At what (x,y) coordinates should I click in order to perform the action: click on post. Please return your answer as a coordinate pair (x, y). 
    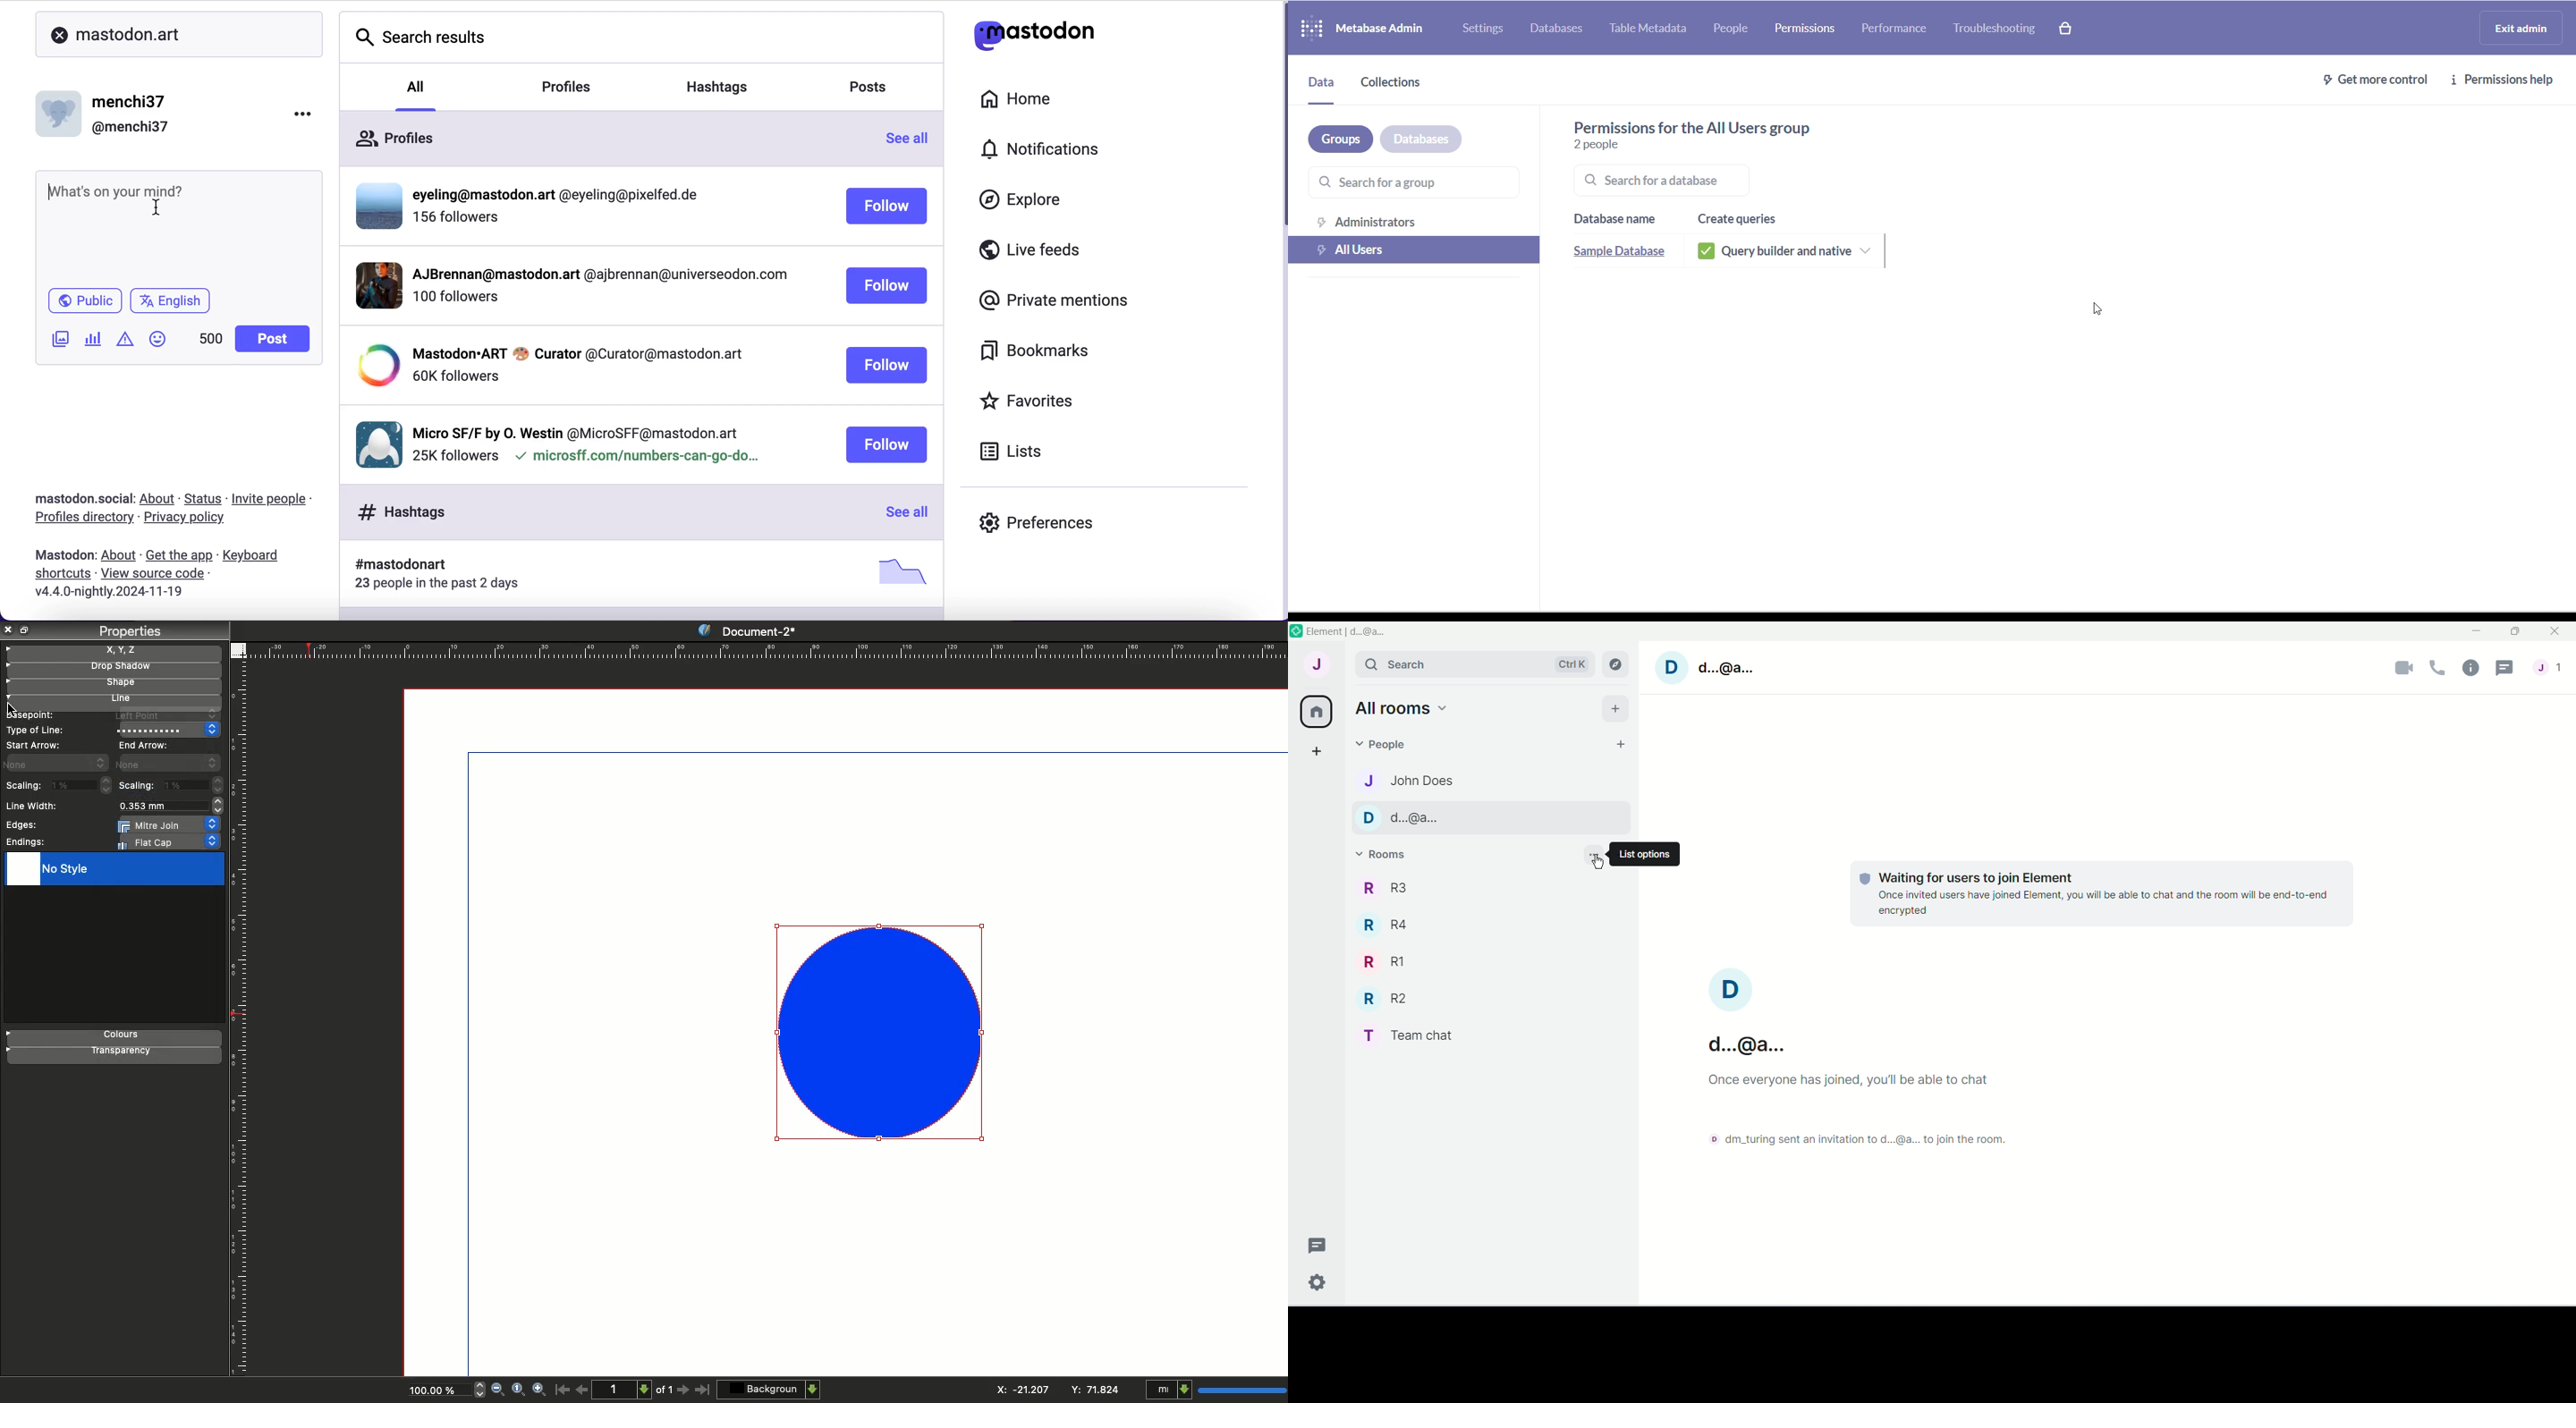
    Looking at the image, I should click on (273, 339).